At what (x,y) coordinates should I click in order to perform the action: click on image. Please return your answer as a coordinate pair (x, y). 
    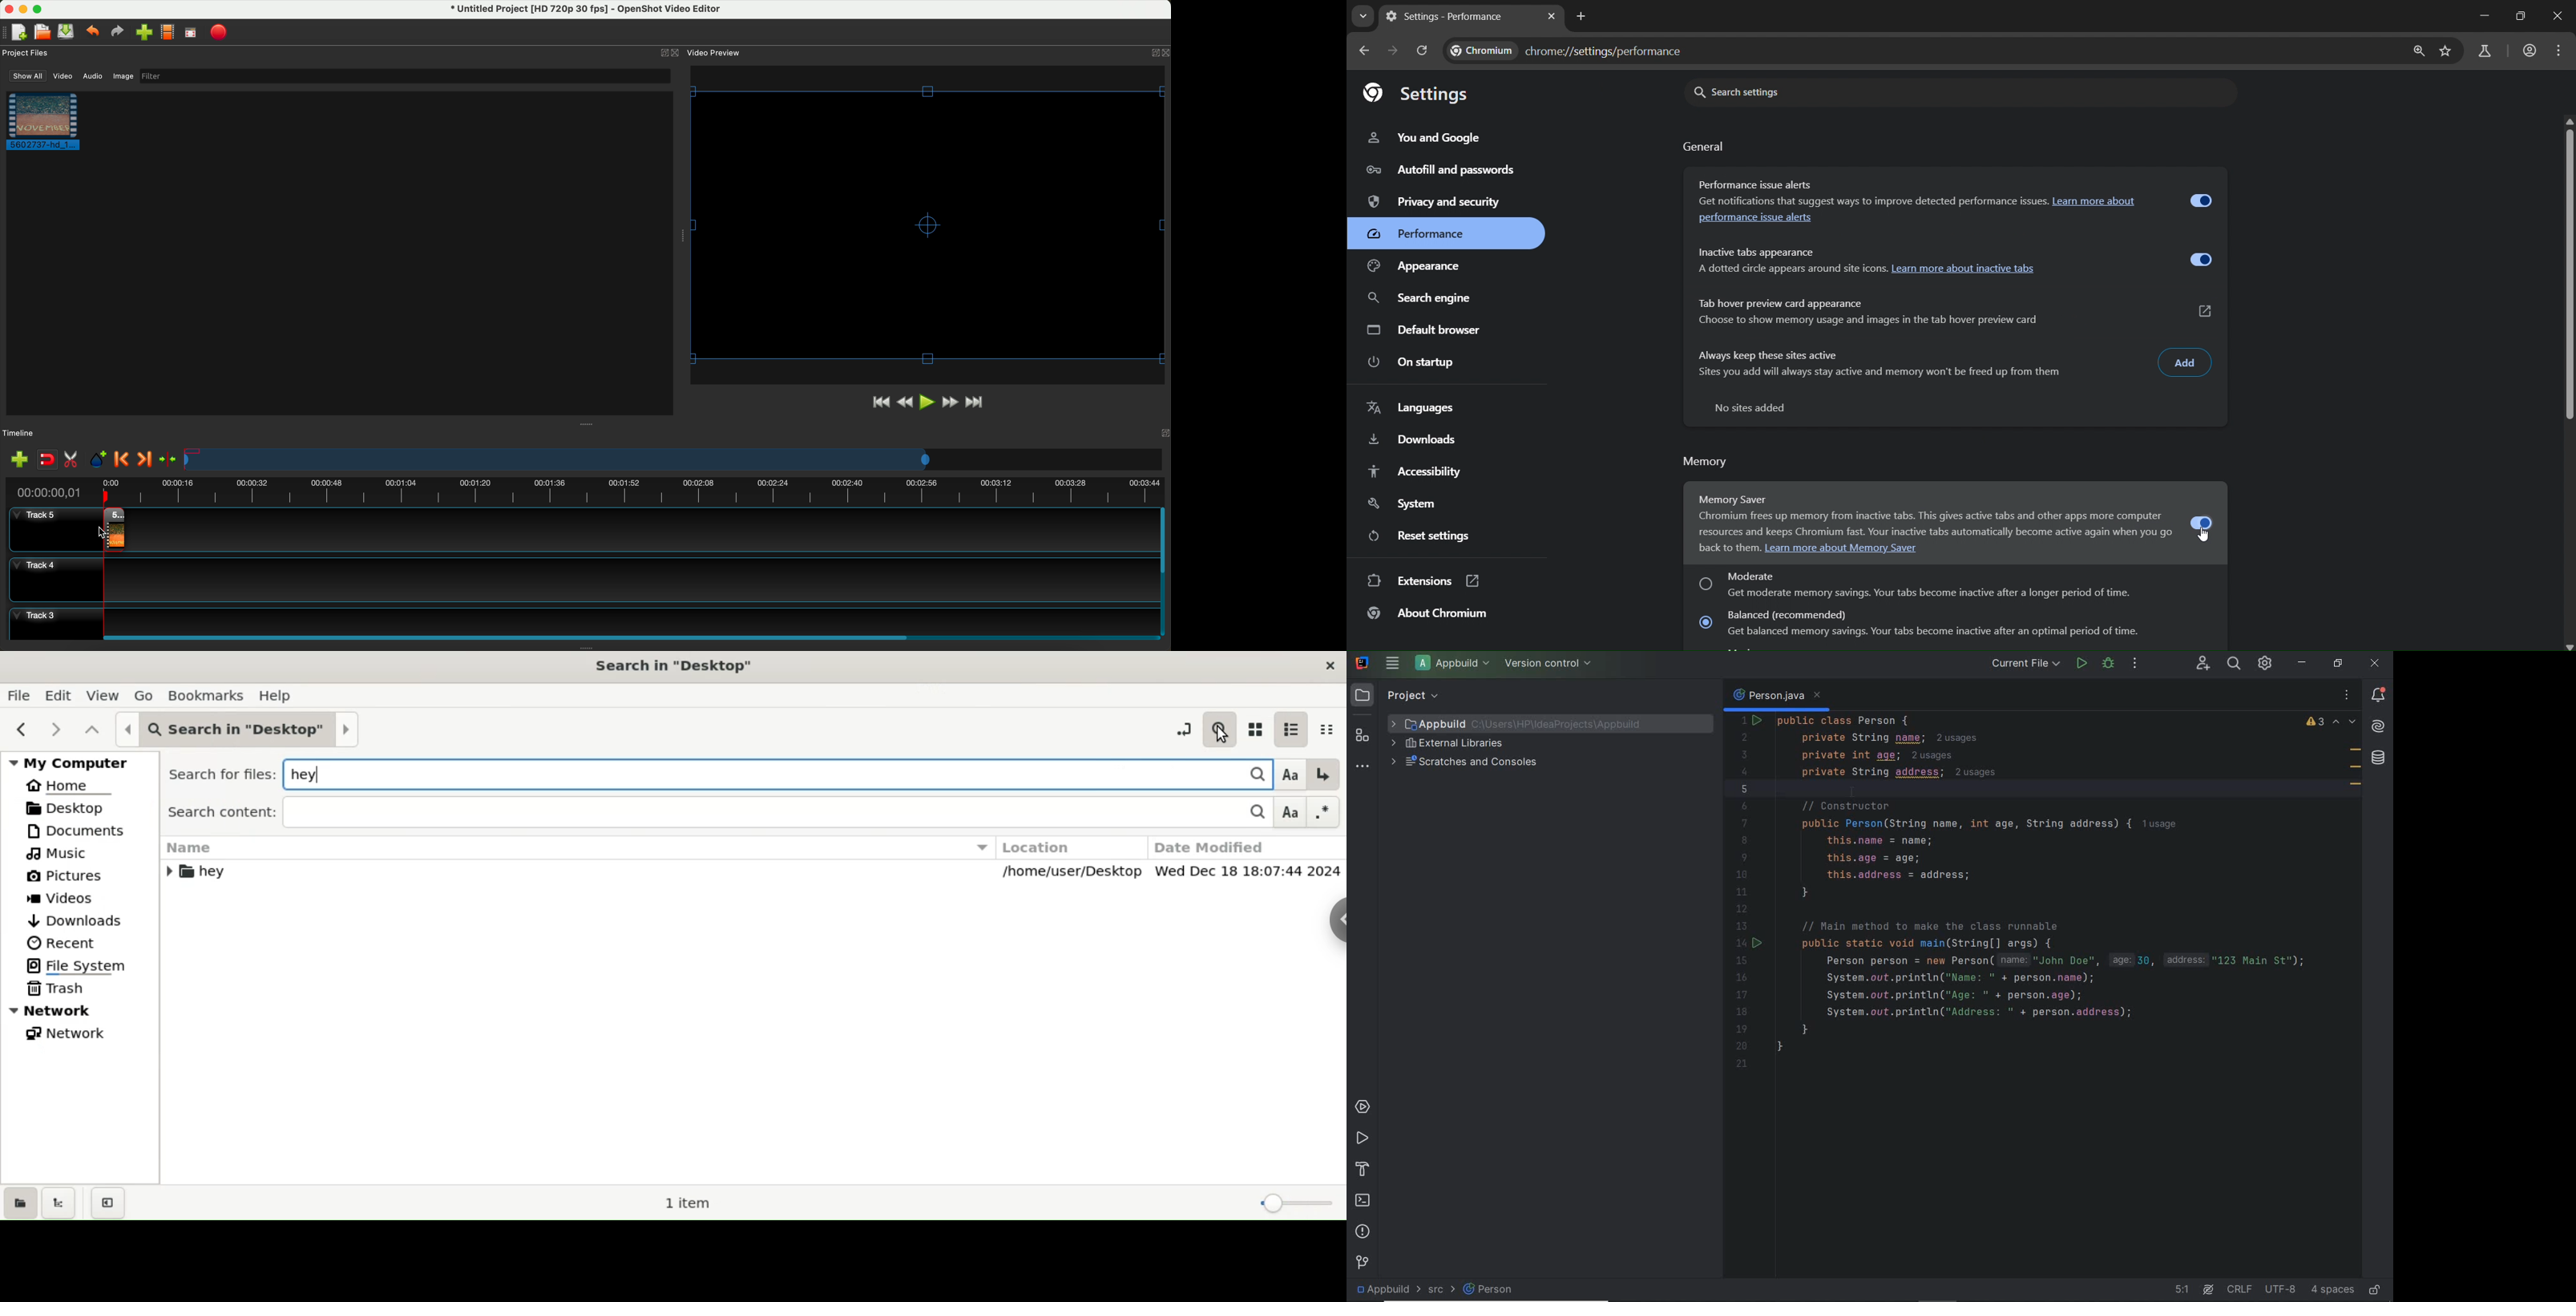
    Looking at the image, I should click on (123, 76).